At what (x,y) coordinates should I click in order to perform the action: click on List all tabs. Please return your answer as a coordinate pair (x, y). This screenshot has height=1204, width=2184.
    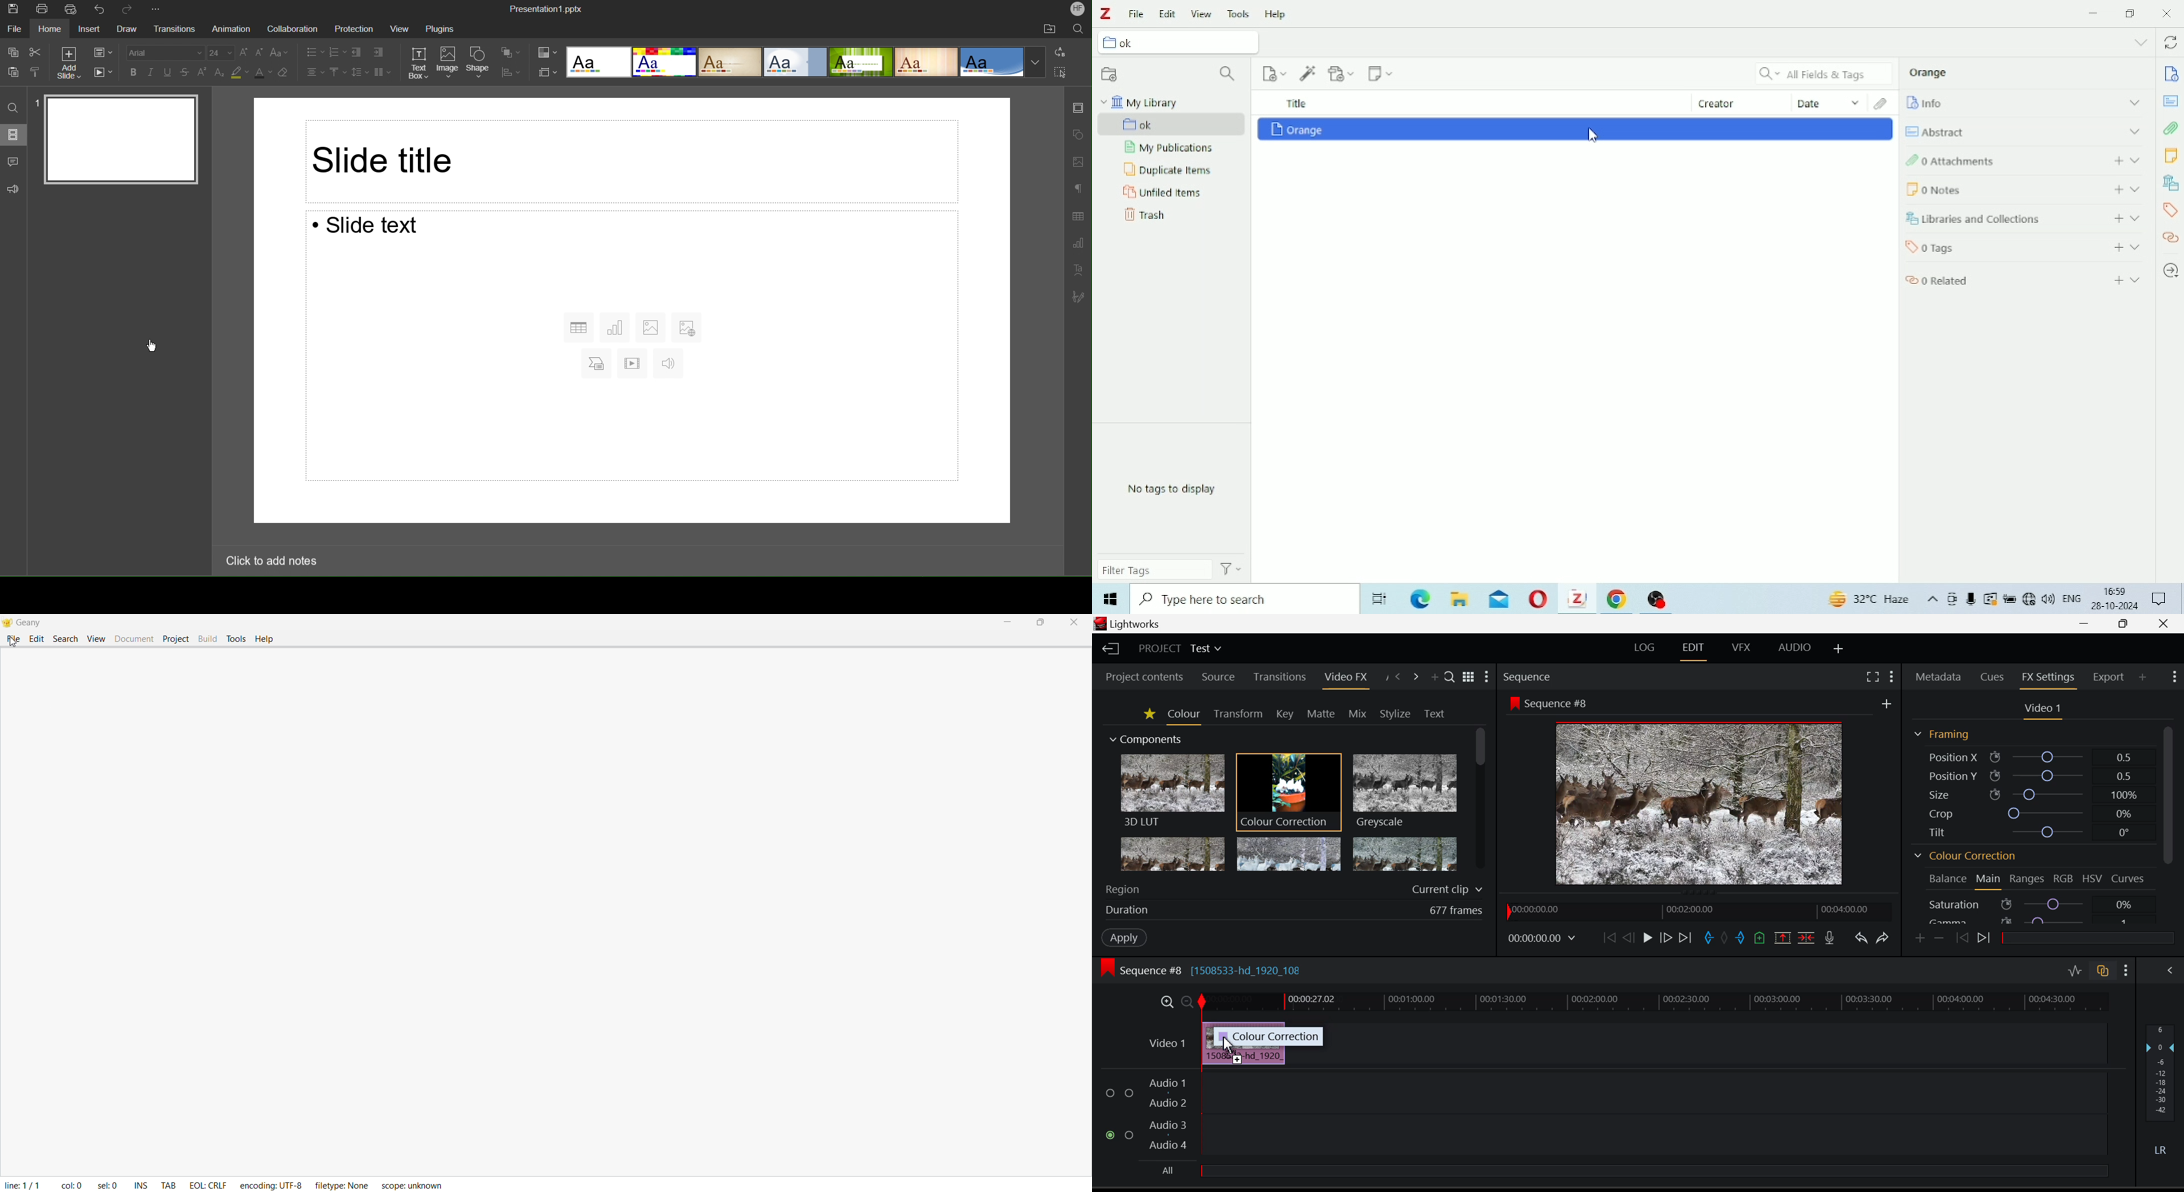
    Looking at the image, I should click on (2140, 43).